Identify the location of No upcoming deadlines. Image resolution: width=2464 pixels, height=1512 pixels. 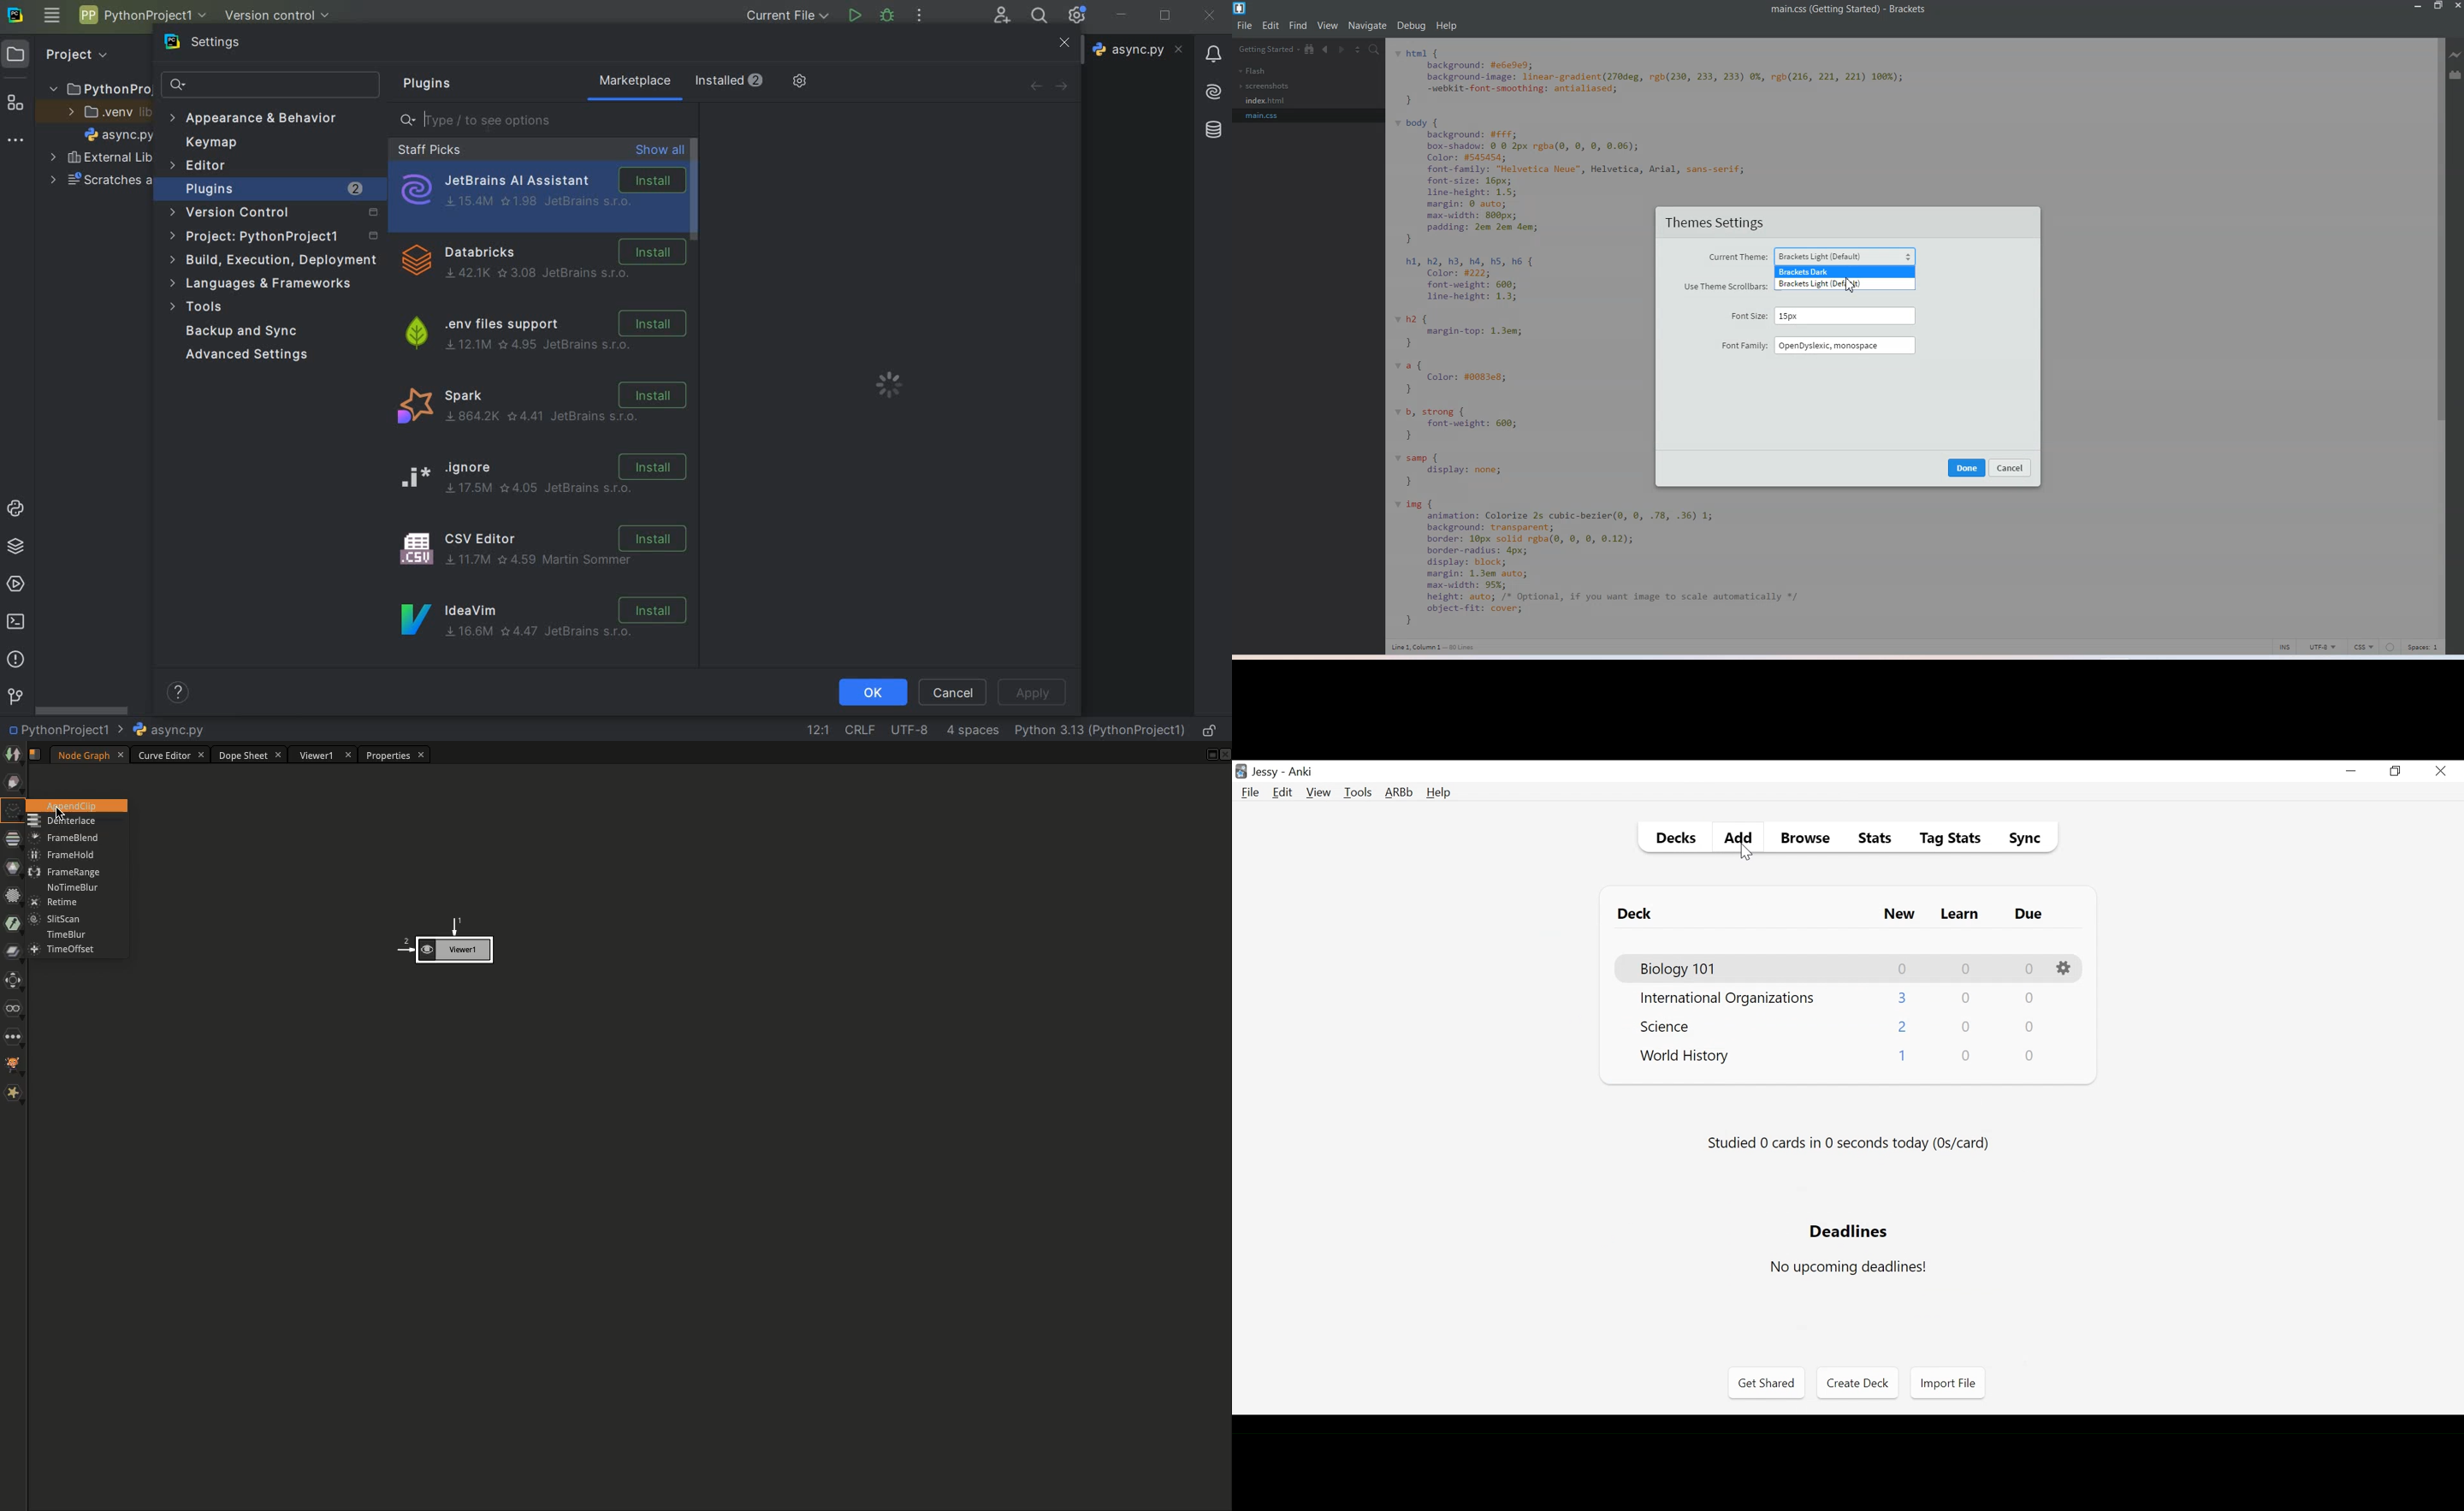
(1847, 1267).